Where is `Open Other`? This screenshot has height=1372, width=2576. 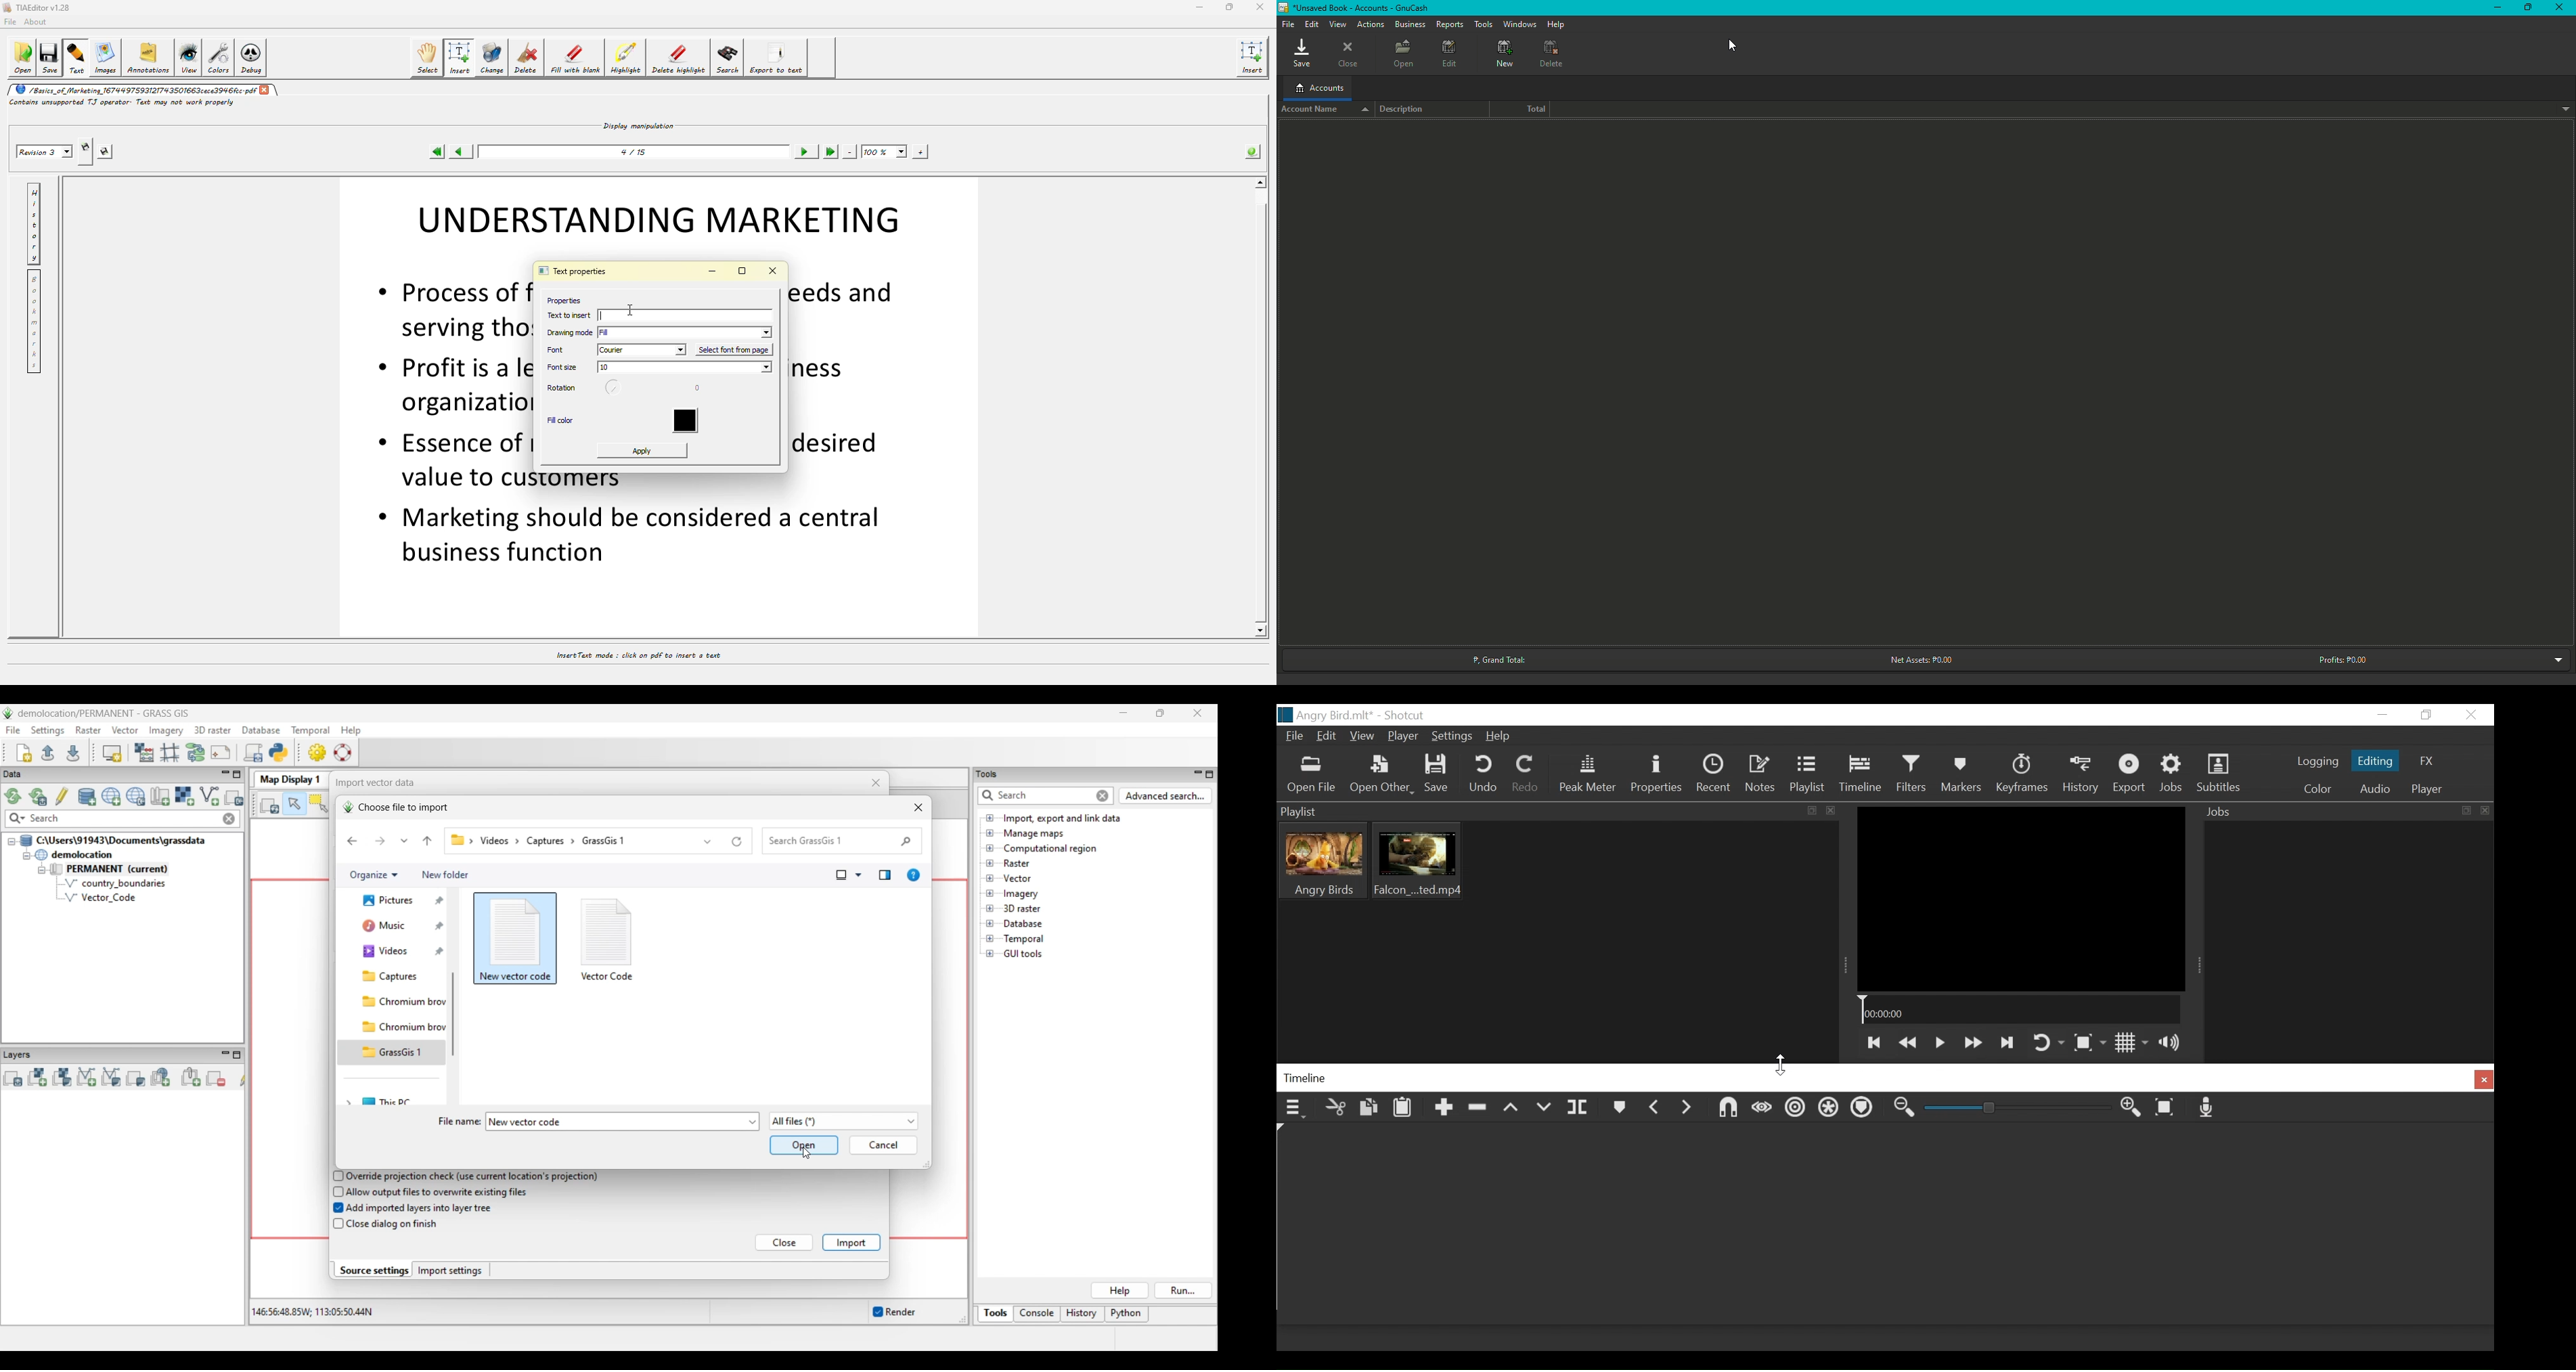 Open Other is located at coordinates (1382, 776).